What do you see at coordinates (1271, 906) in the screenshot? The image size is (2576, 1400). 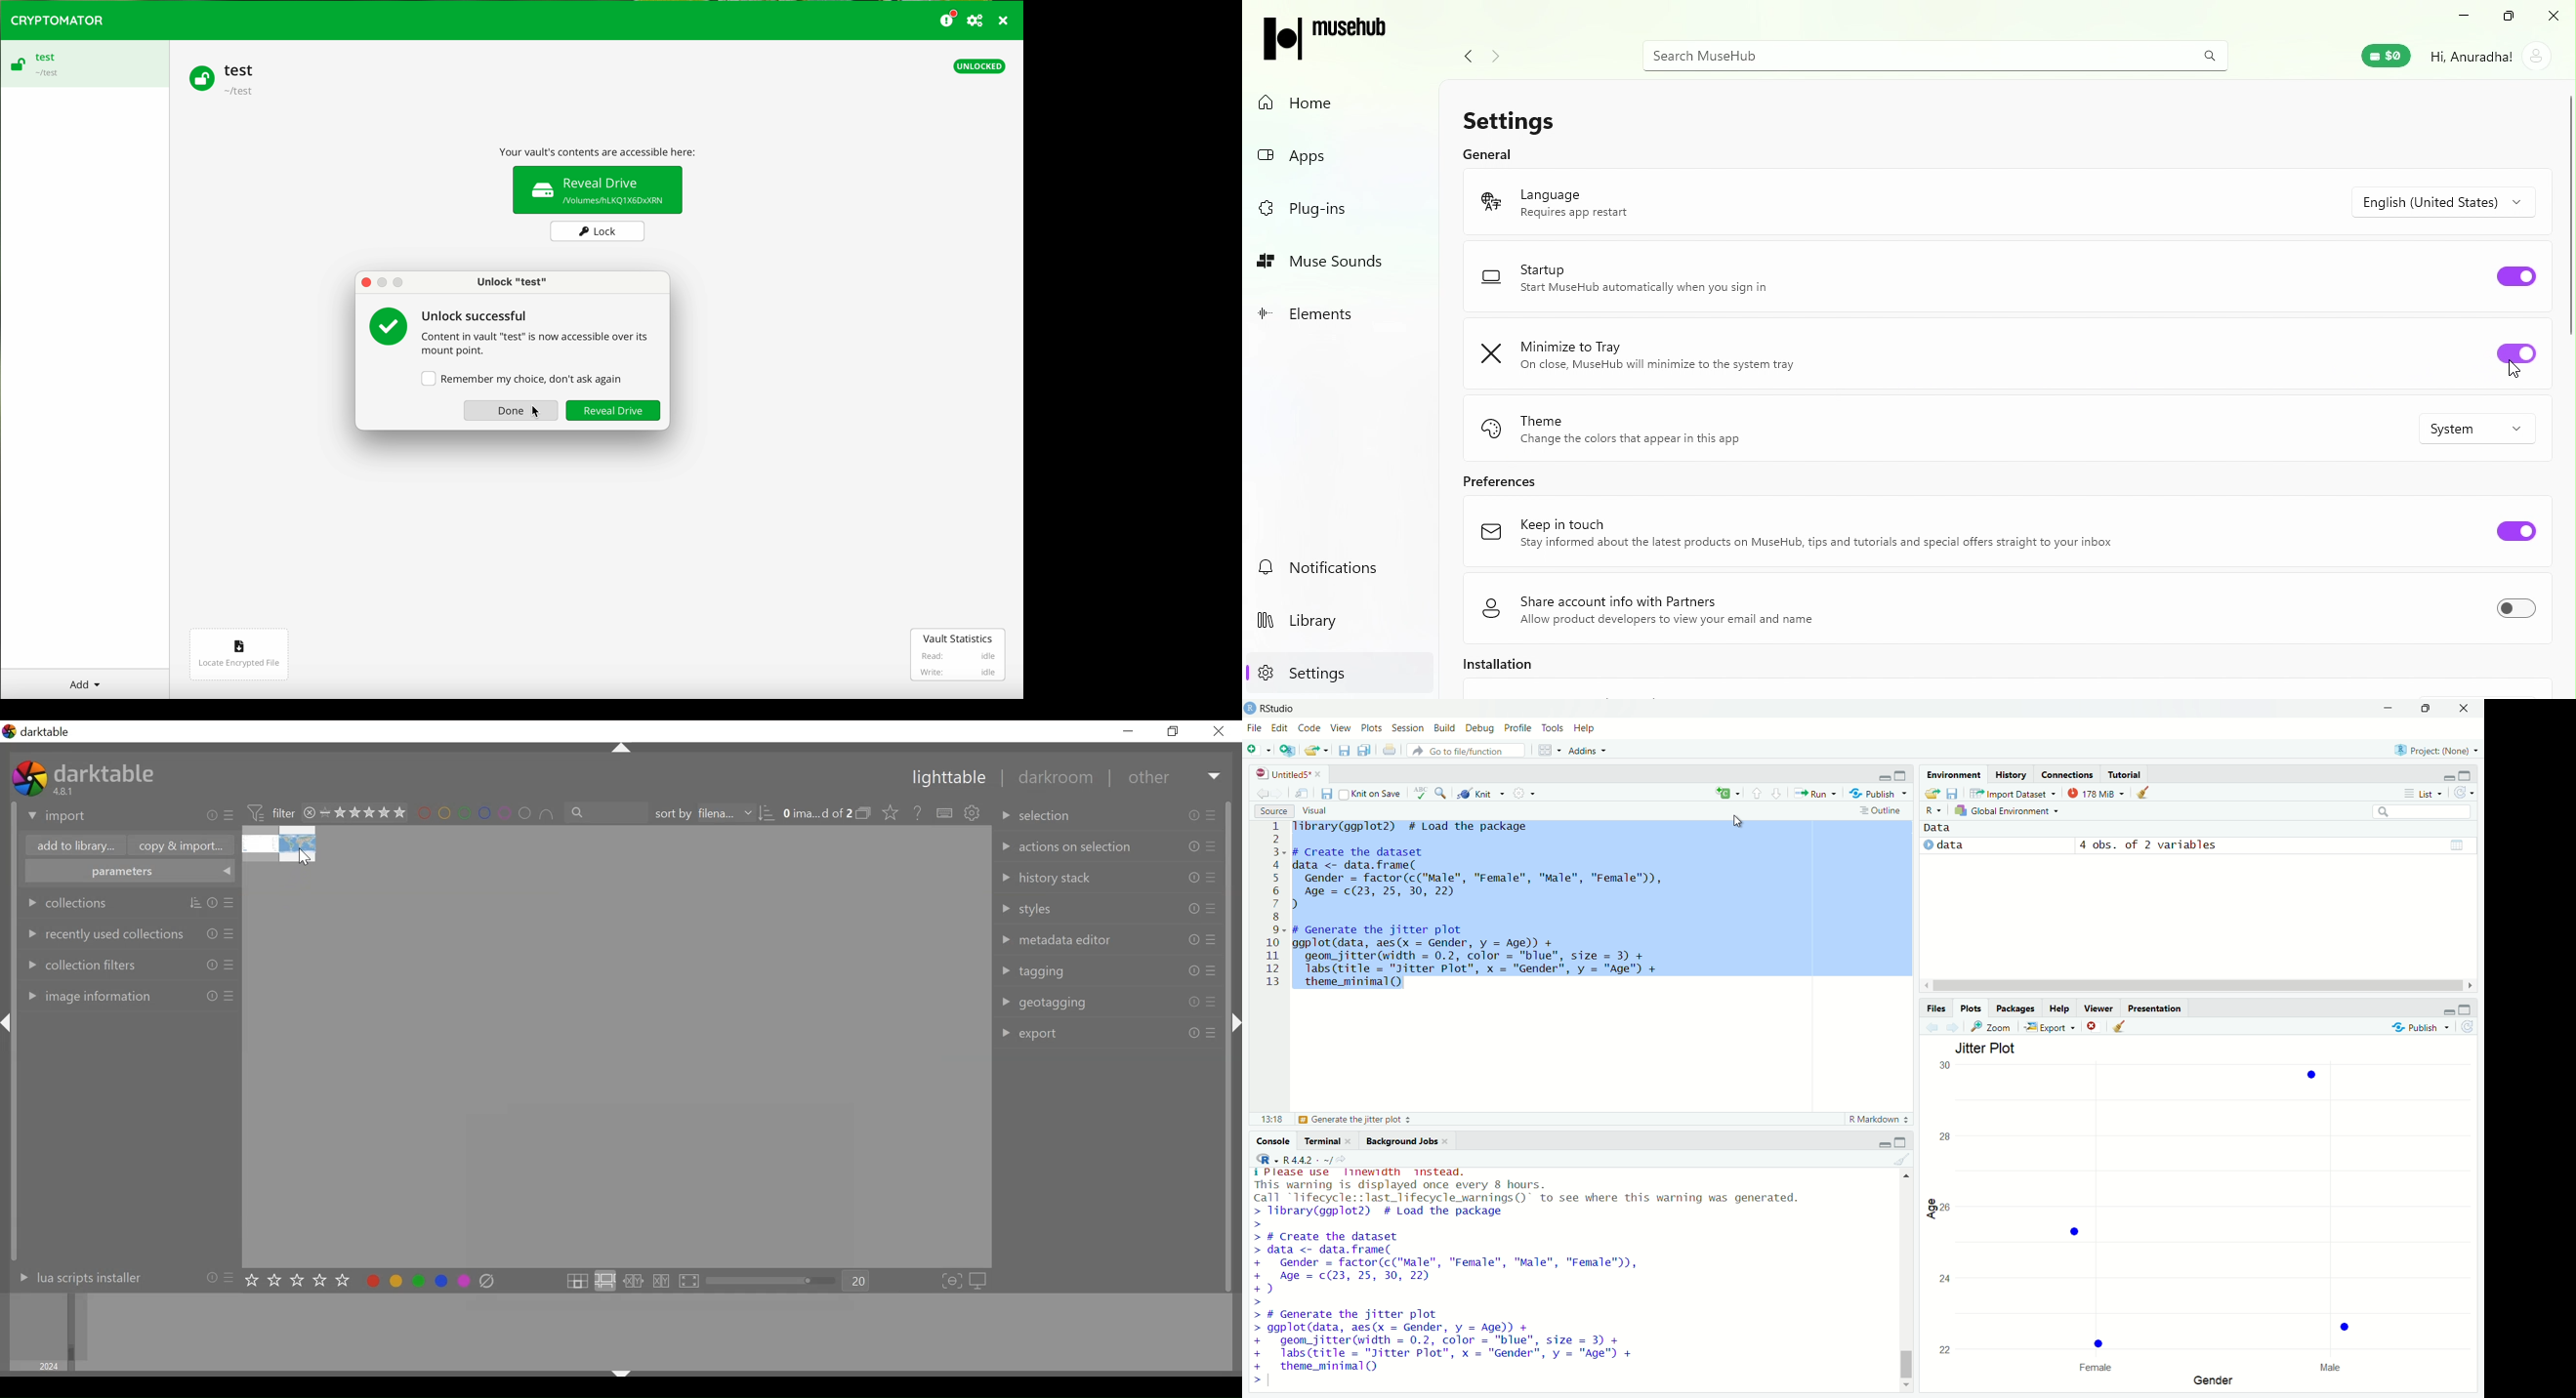 I see `serial number` at bounding box center [1271, 906].